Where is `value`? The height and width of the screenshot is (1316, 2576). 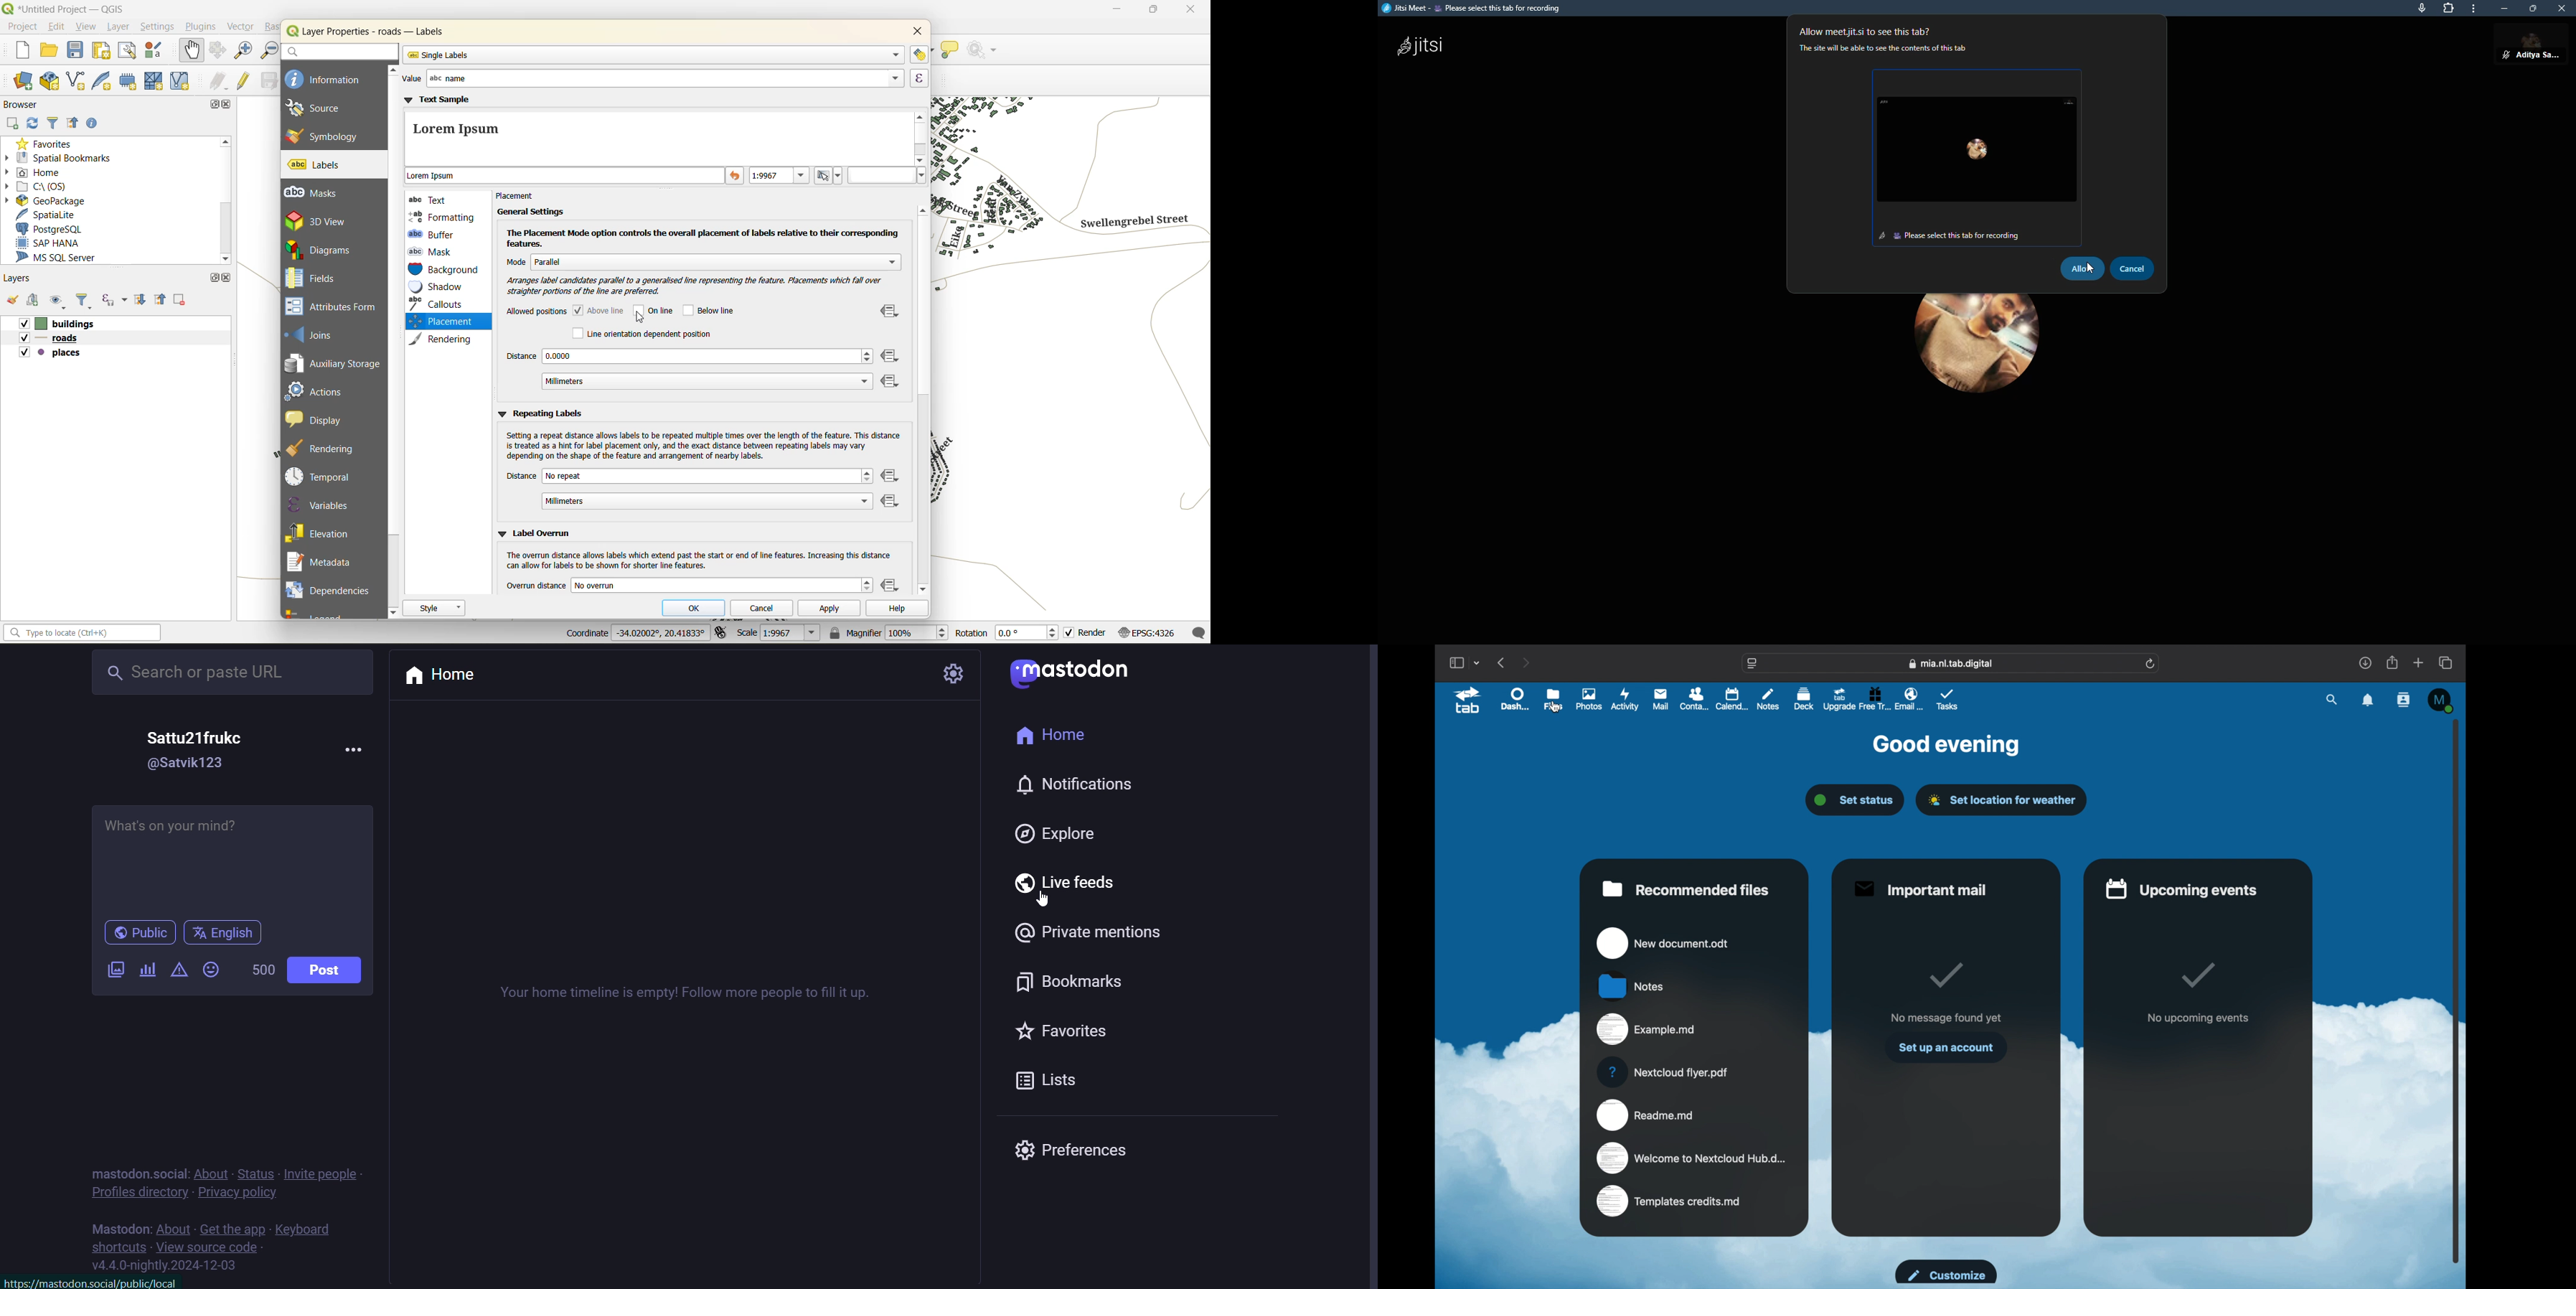 value is located at coordinates (650, 79).